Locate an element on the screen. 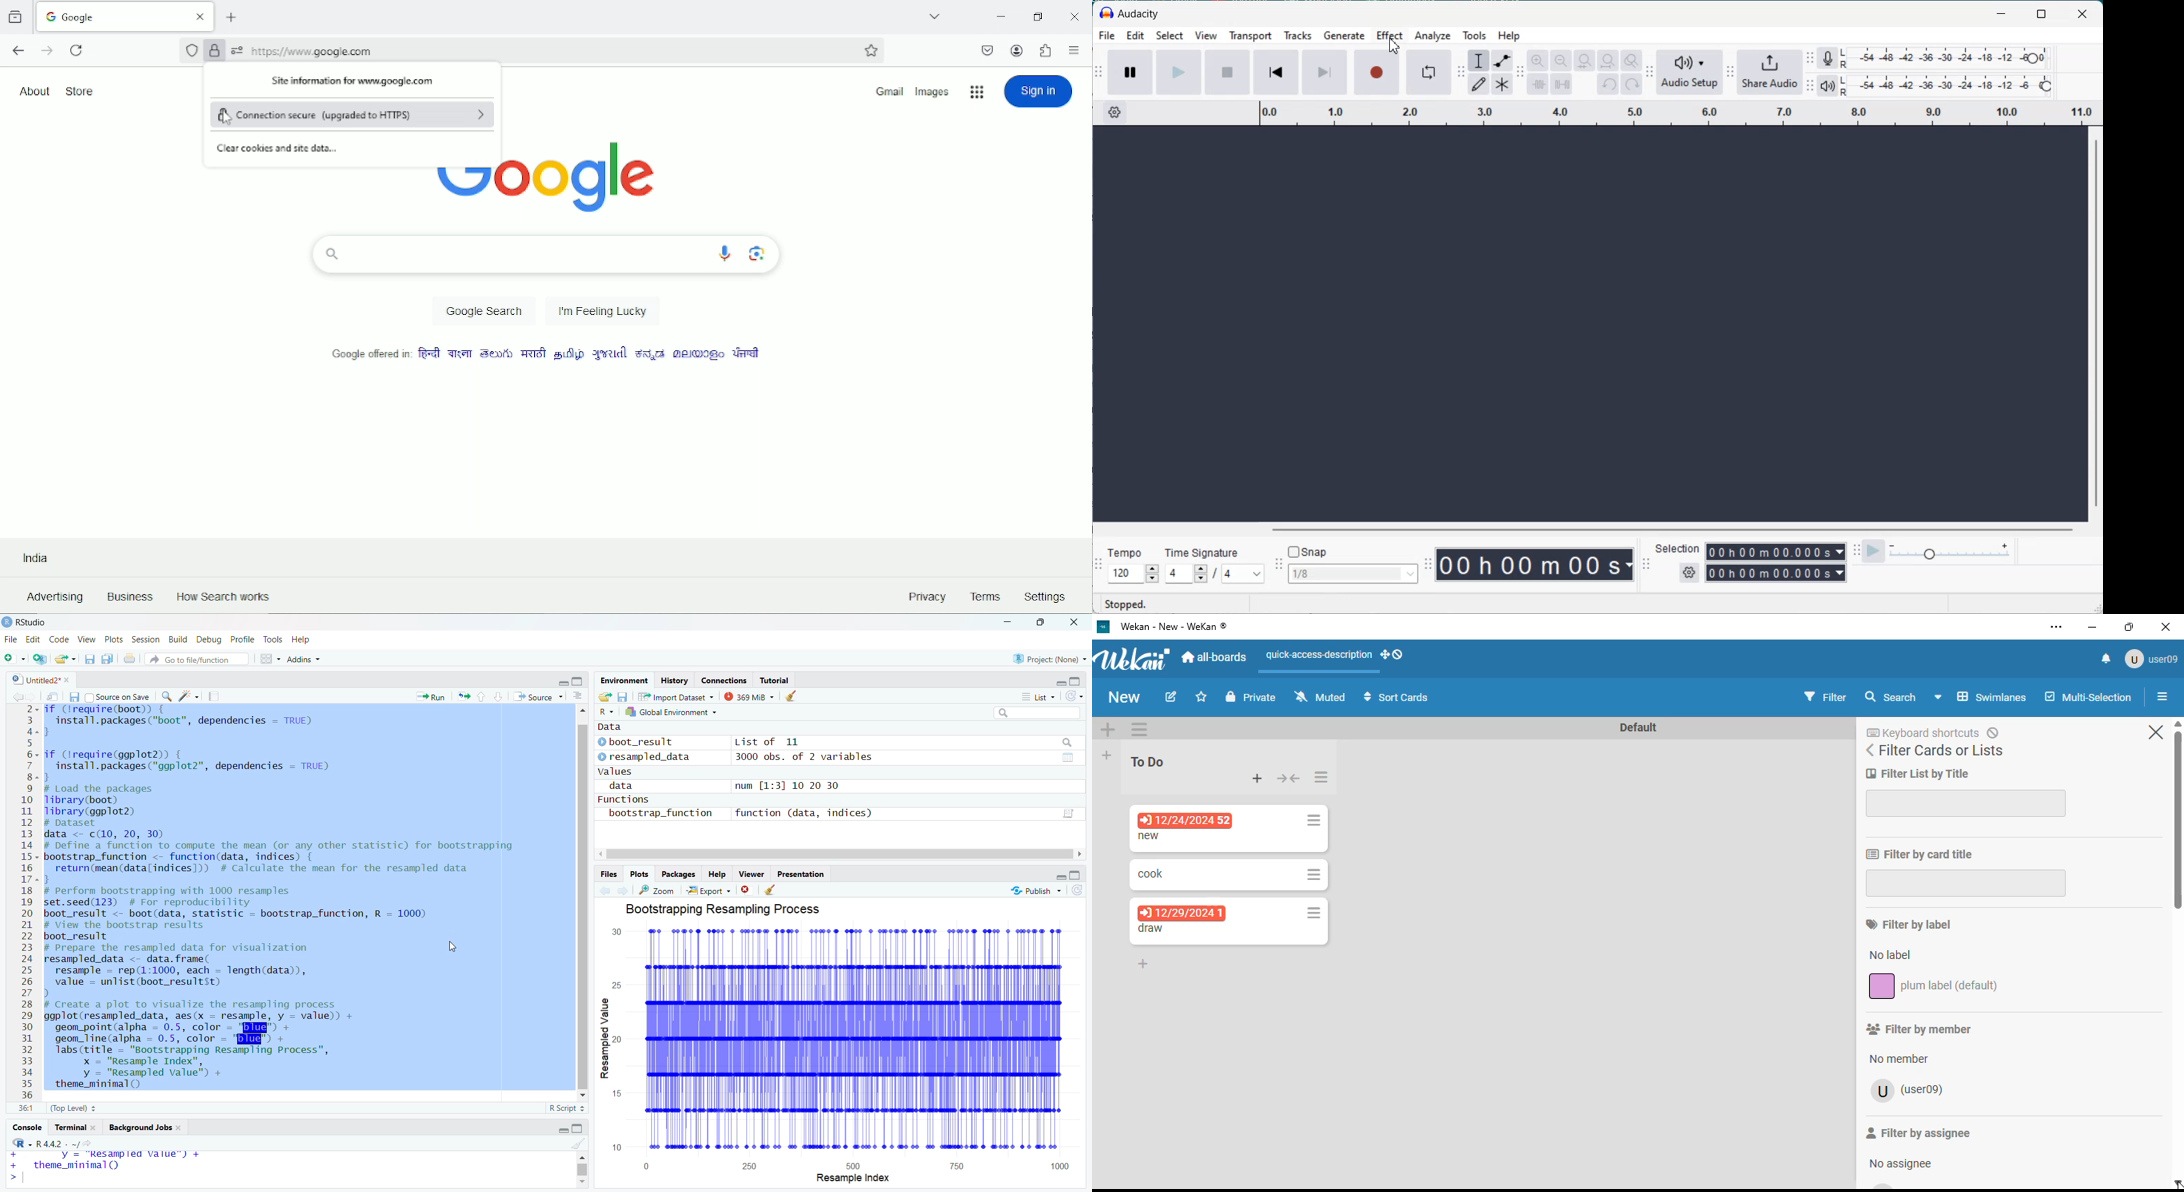 The height and width of the screenshot is (1204, 2184). Share Audio is located at coordinates (1771, 73).